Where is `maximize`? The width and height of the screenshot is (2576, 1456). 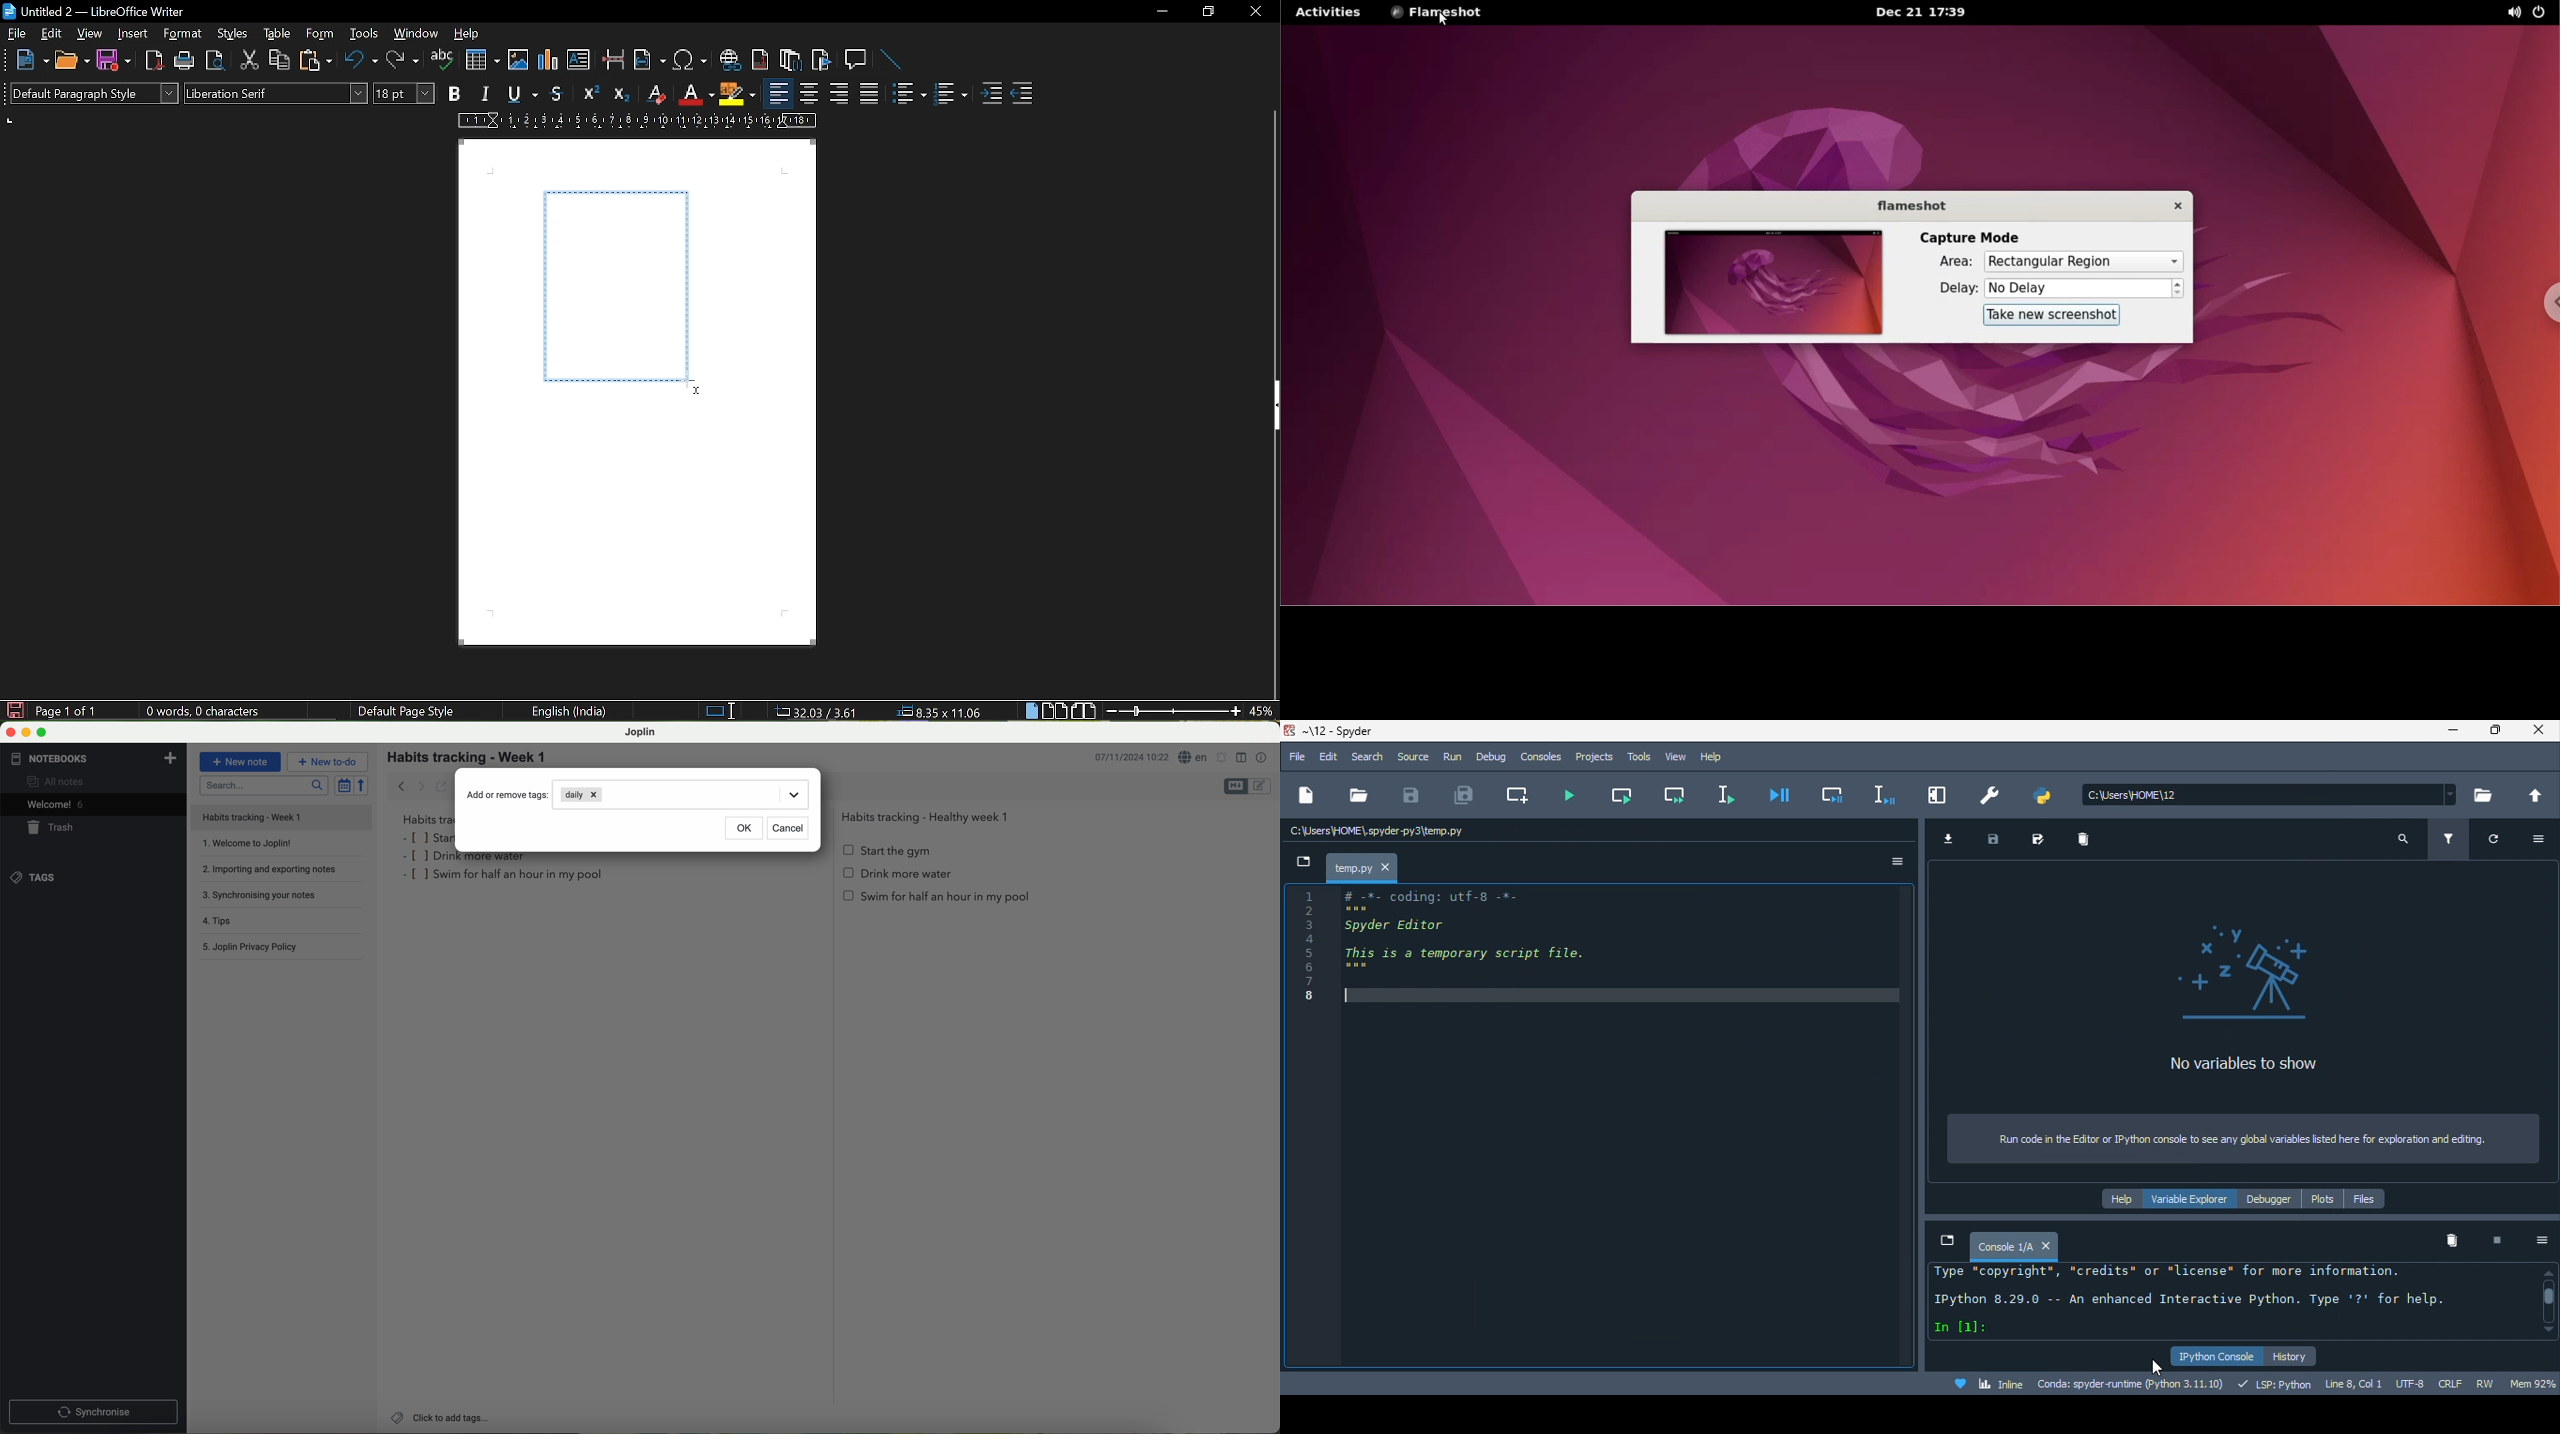 maximize is located at coordinates (2493, 733).